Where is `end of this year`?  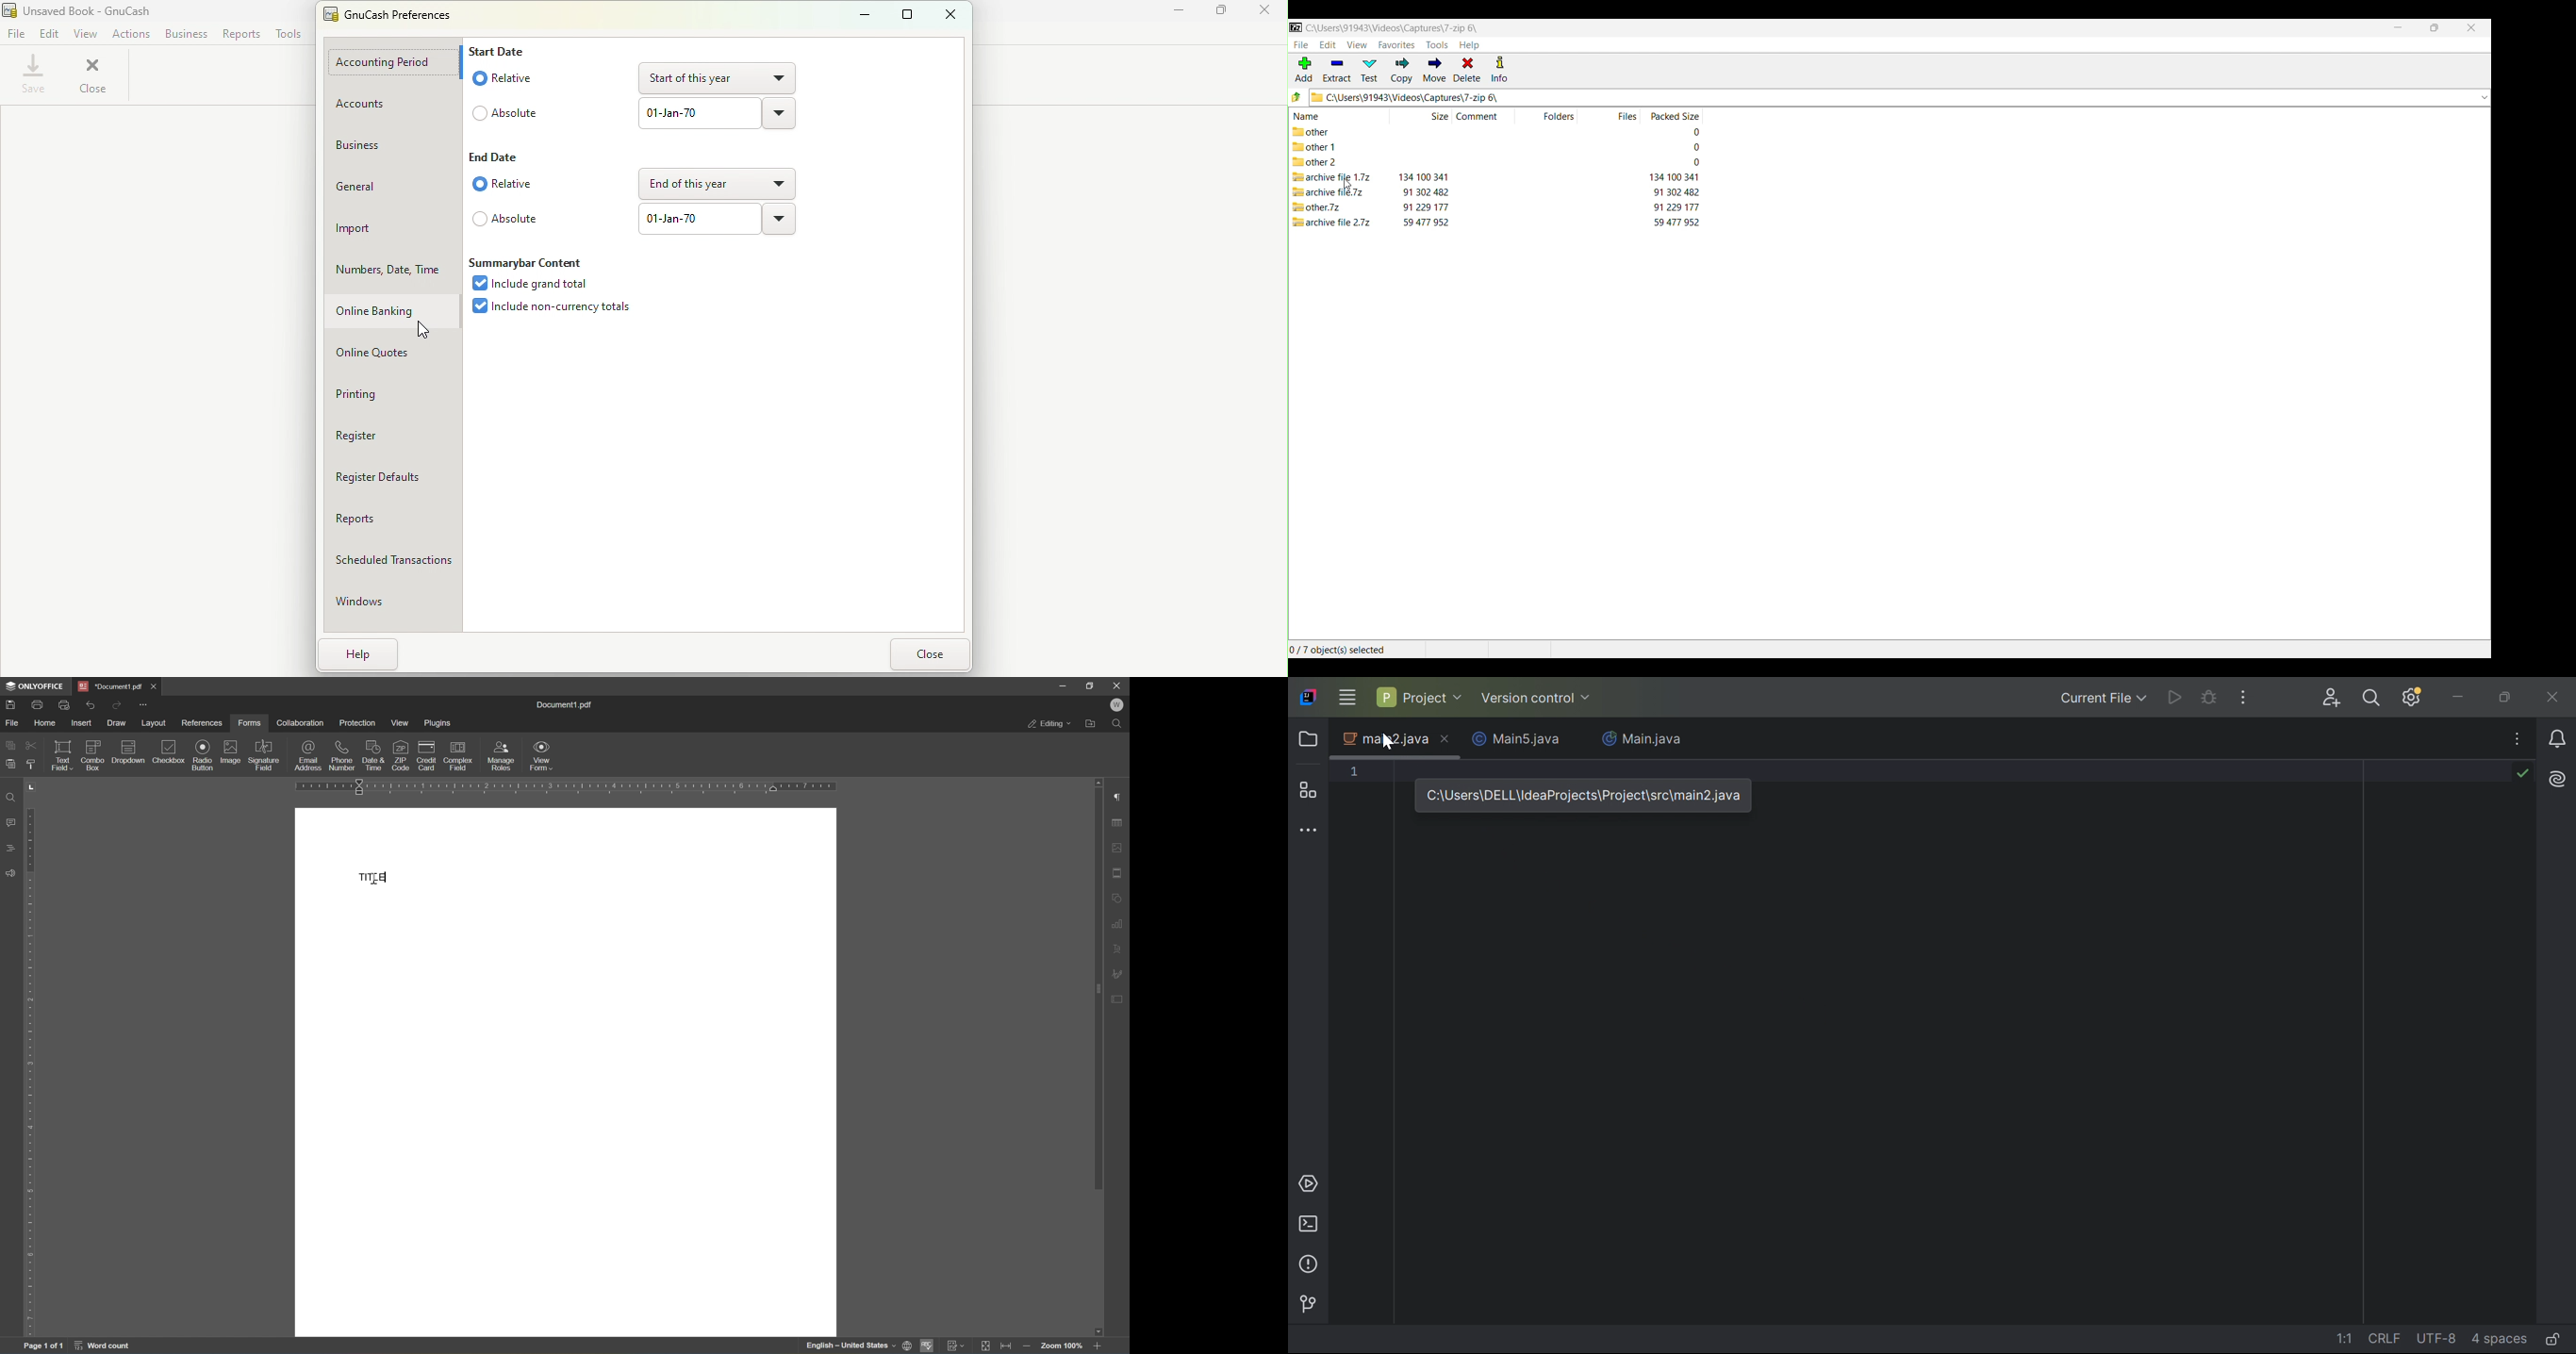
end of this year is located at coordinates (720, 185).